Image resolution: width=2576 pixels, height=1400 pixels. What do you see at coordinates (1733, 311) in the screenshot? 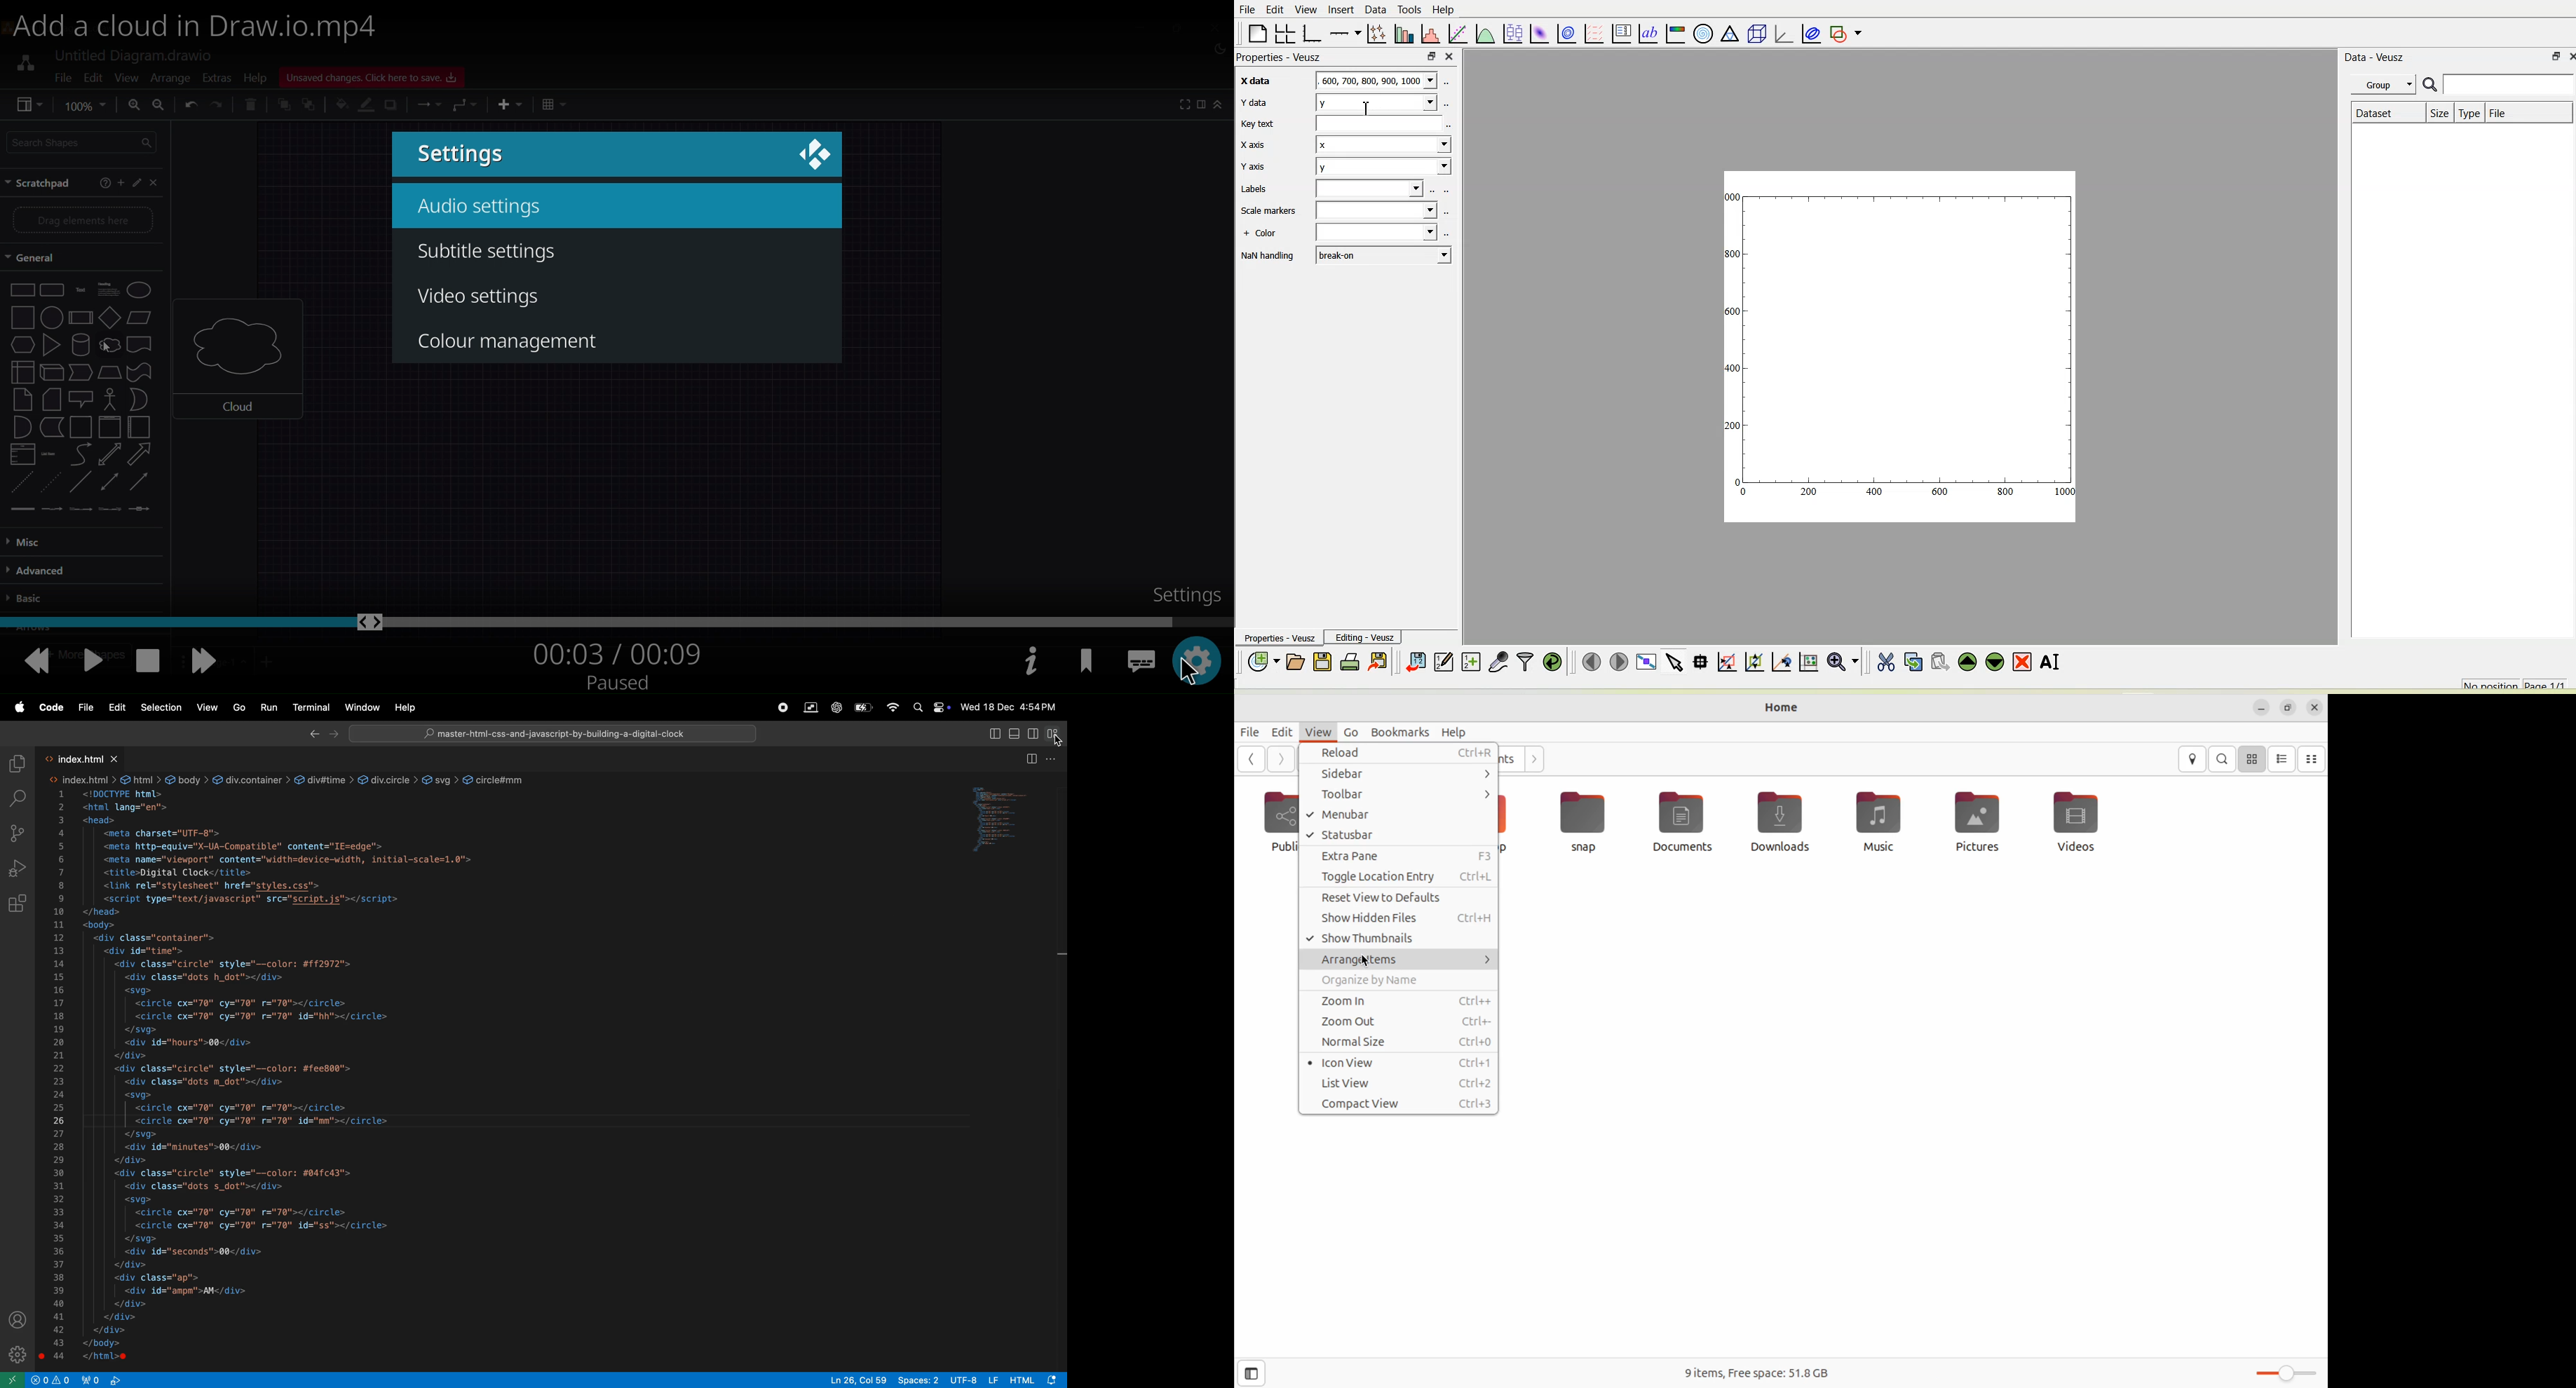
I see `1600!` at bounding box center [1733, 311].